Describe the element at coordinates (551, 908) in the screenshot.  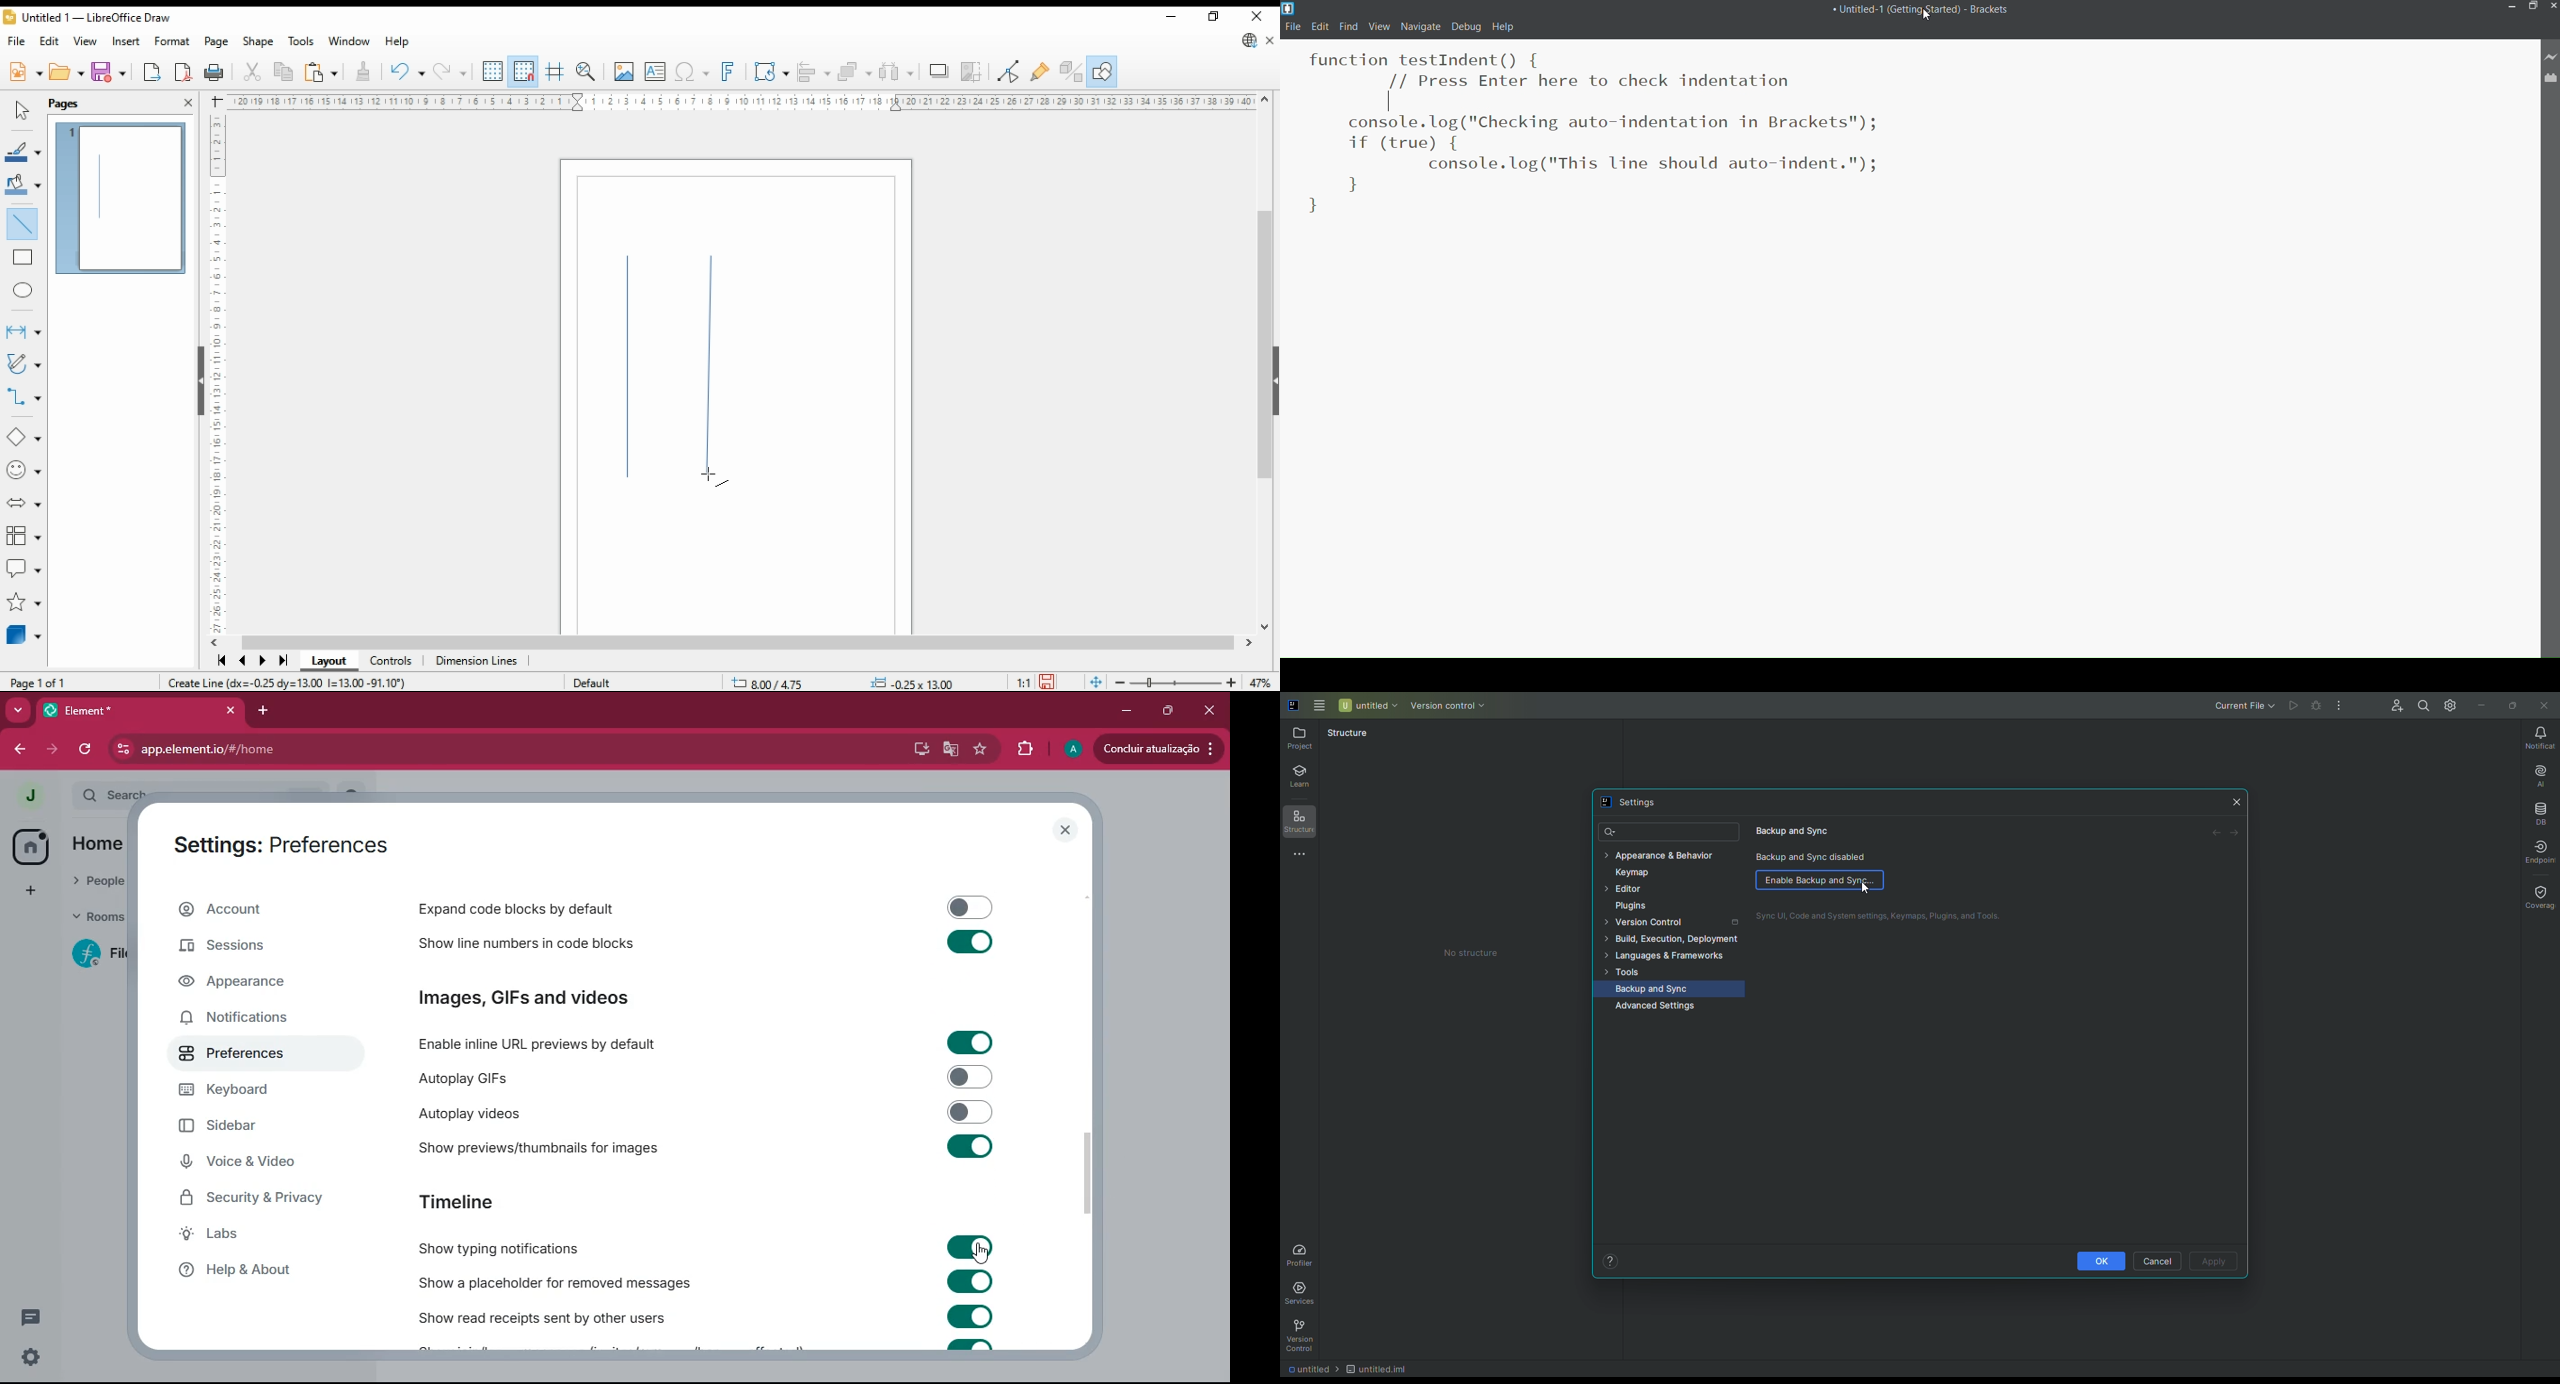
I see `expand code blocks by default` at that location.